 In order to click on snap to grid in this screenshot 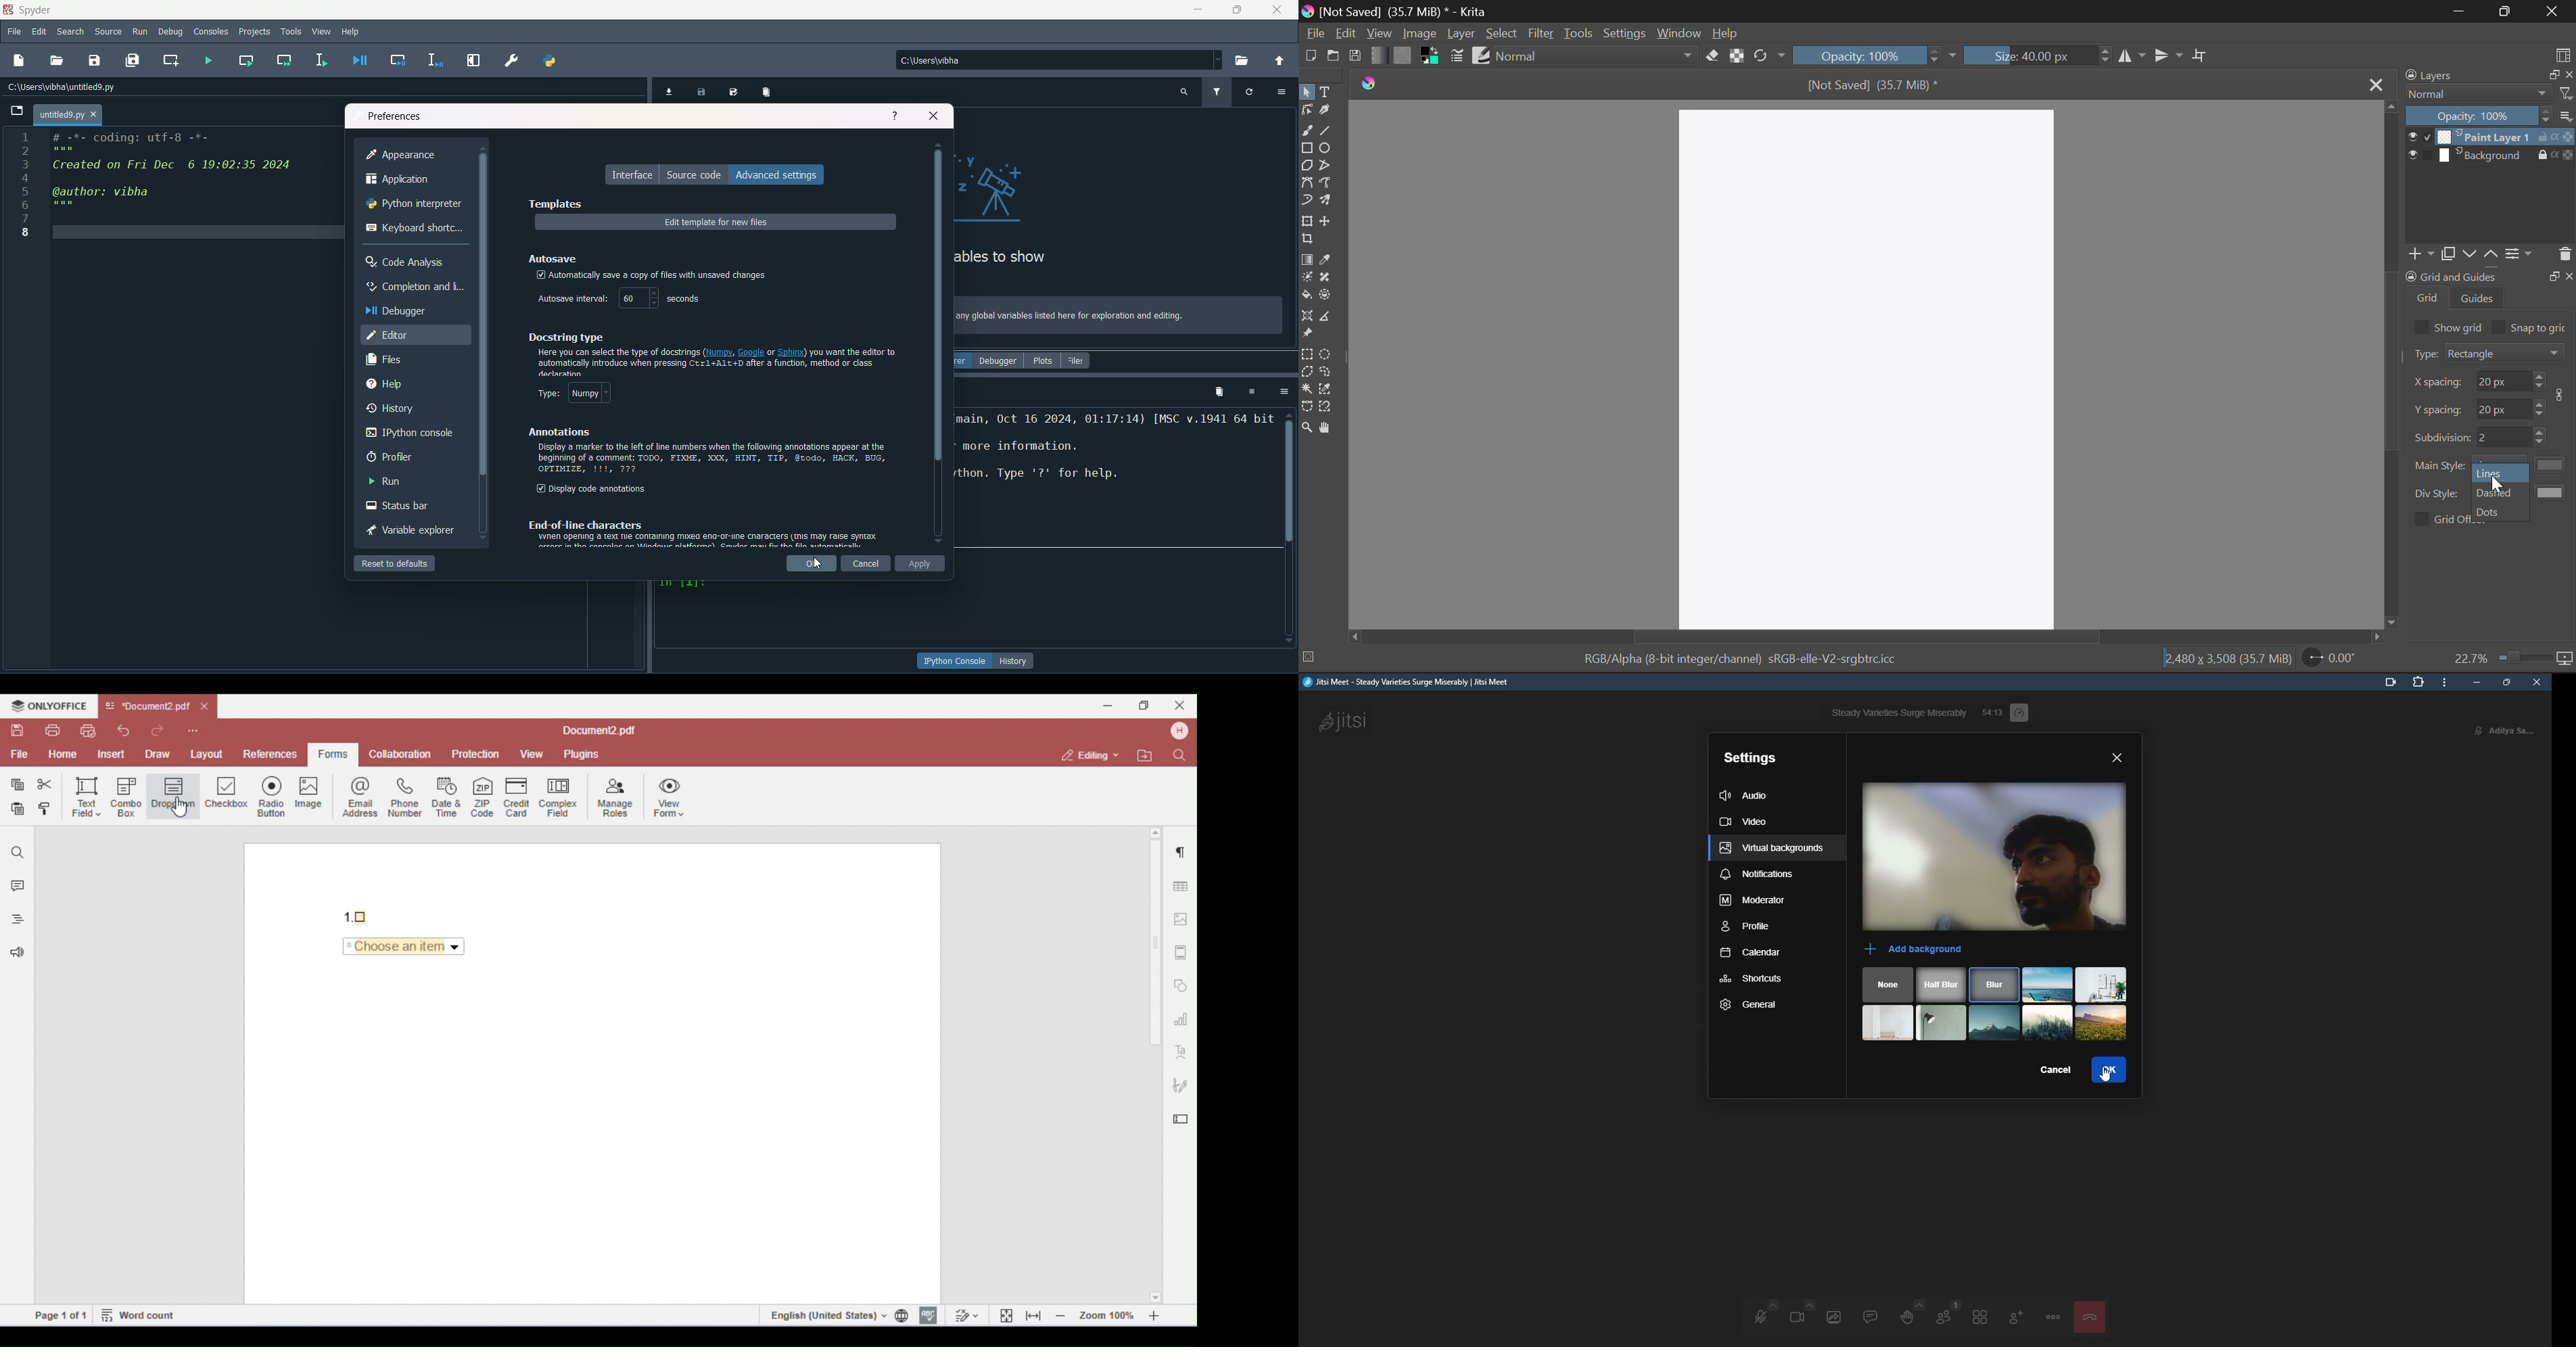, I will do `click(2540, 329)`.